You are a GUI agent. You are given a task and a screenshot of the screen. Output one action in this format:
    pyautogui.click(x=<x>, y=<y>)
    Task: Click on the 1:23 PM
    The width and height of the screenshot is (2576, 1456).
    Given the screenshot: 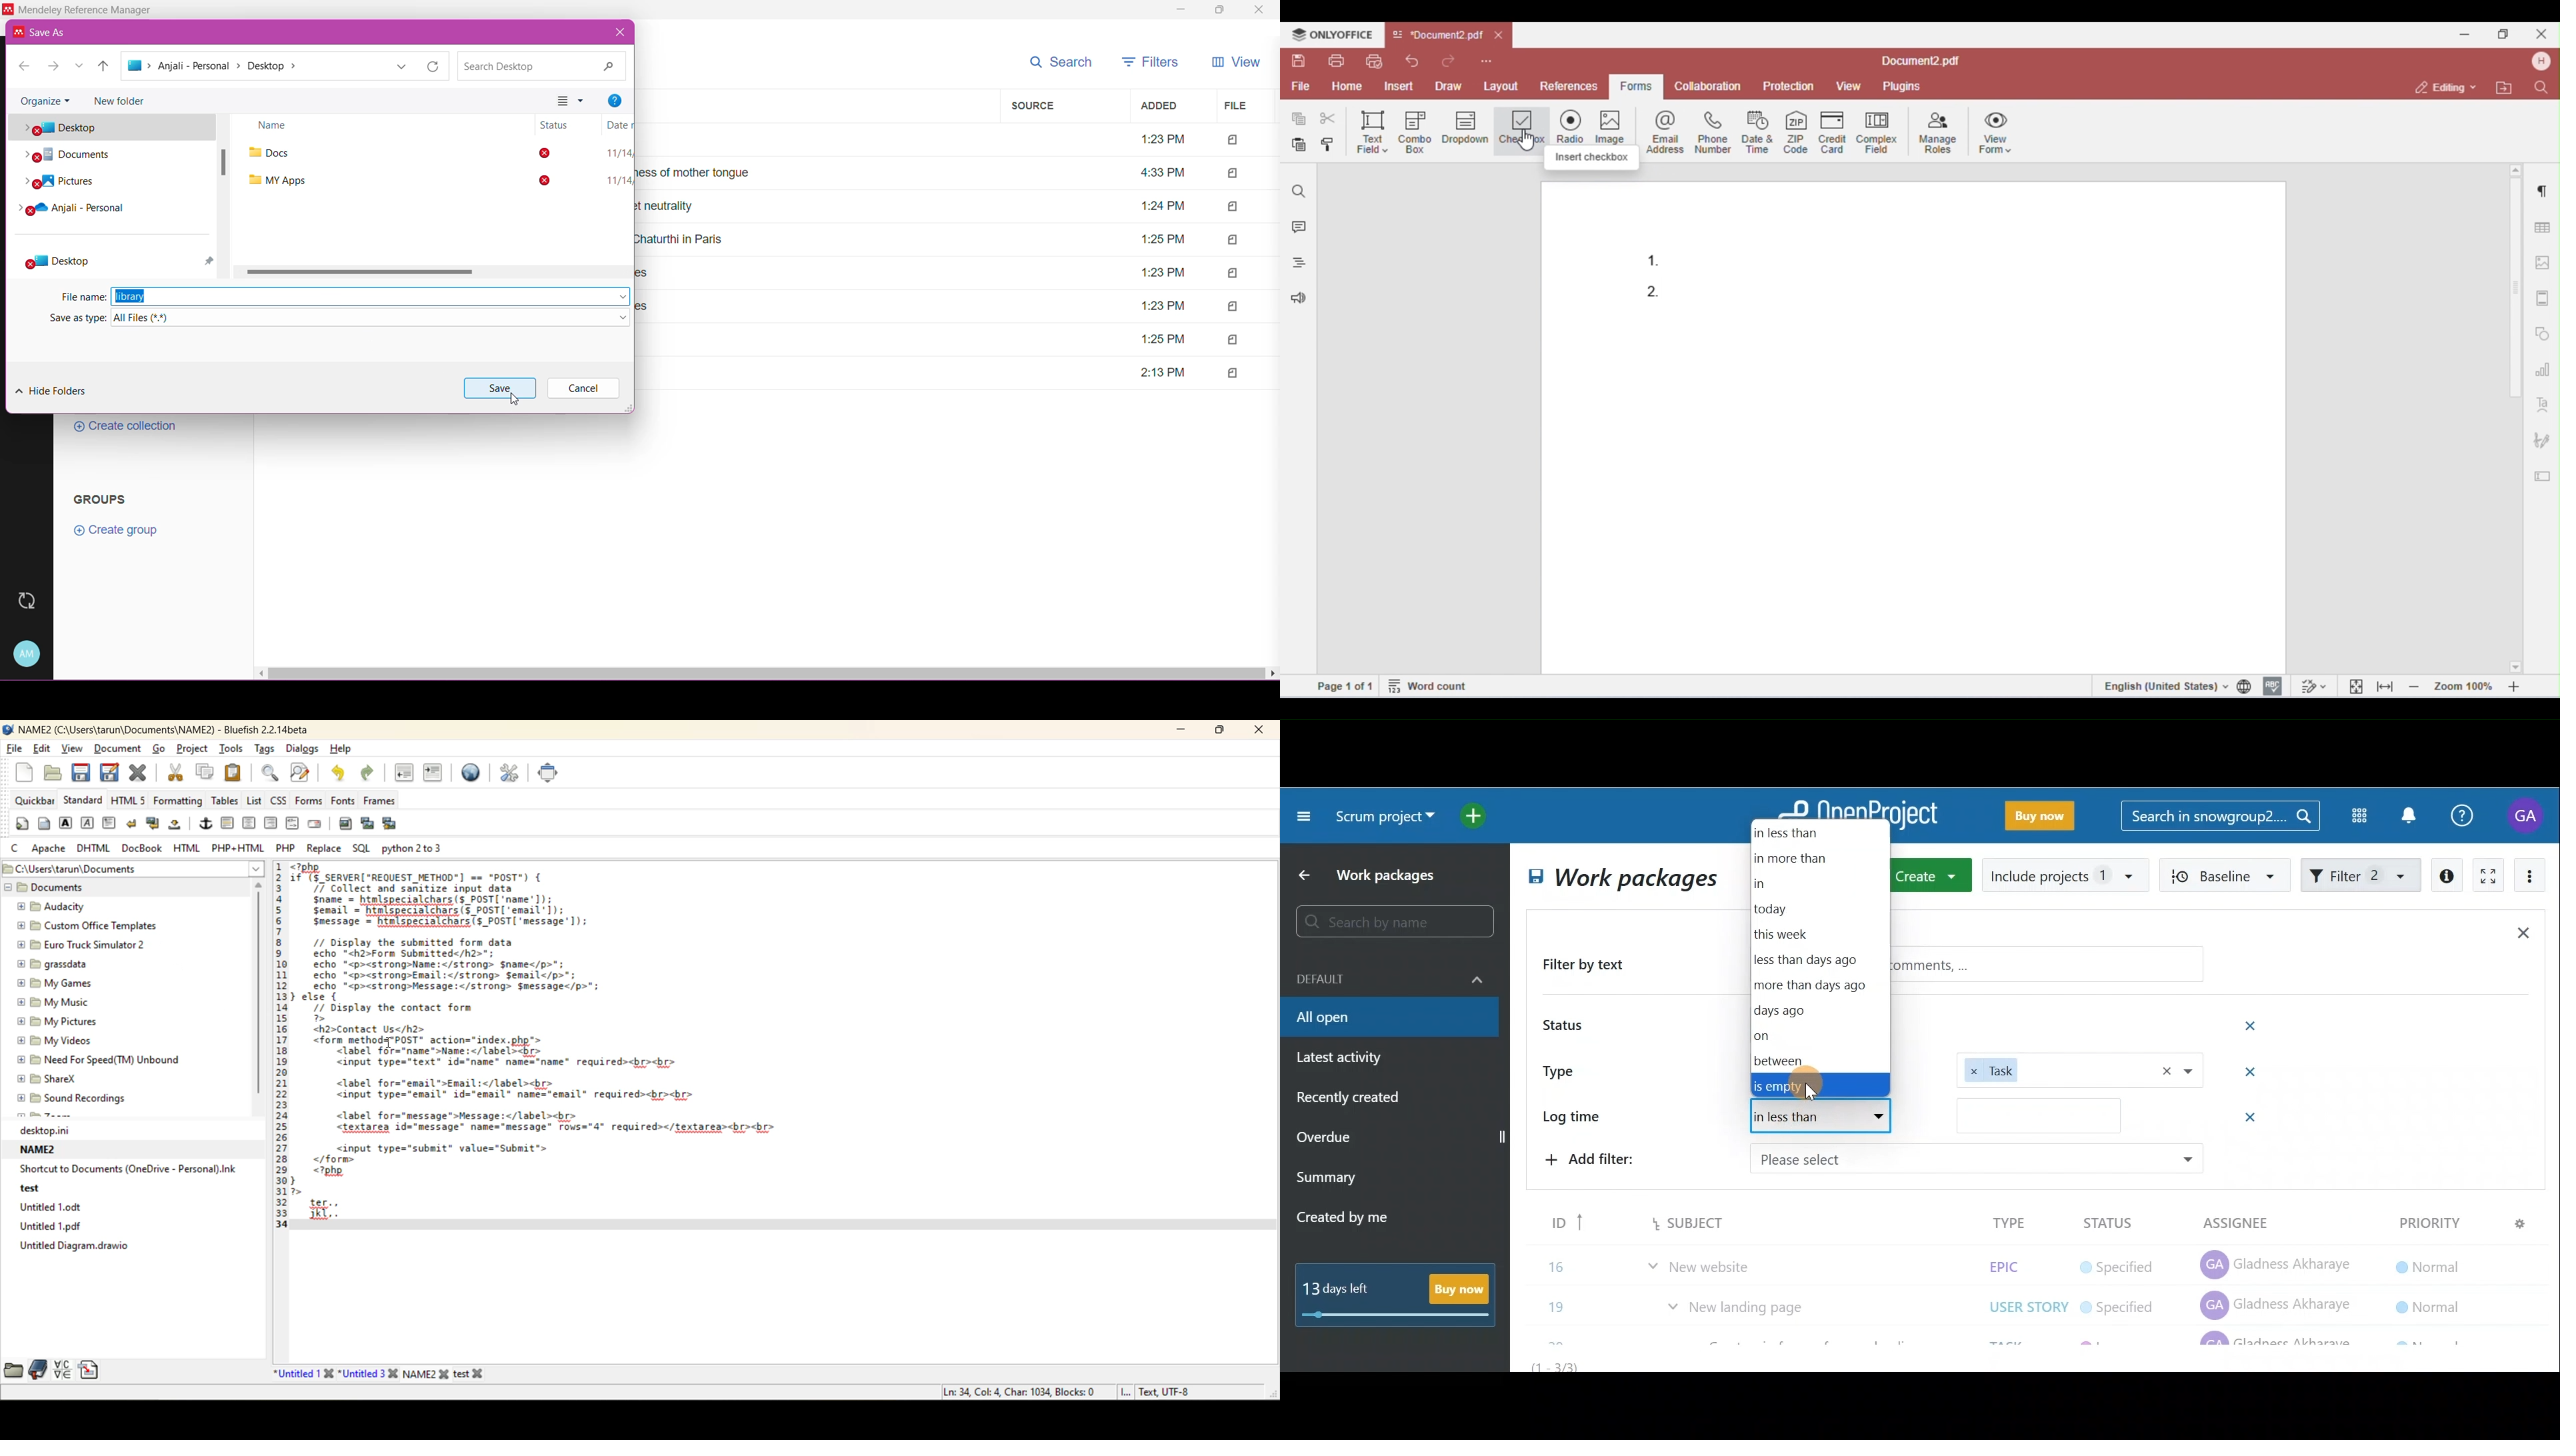 What is the action you would take?
    pyautogui.click(x=1161, y=273)
    